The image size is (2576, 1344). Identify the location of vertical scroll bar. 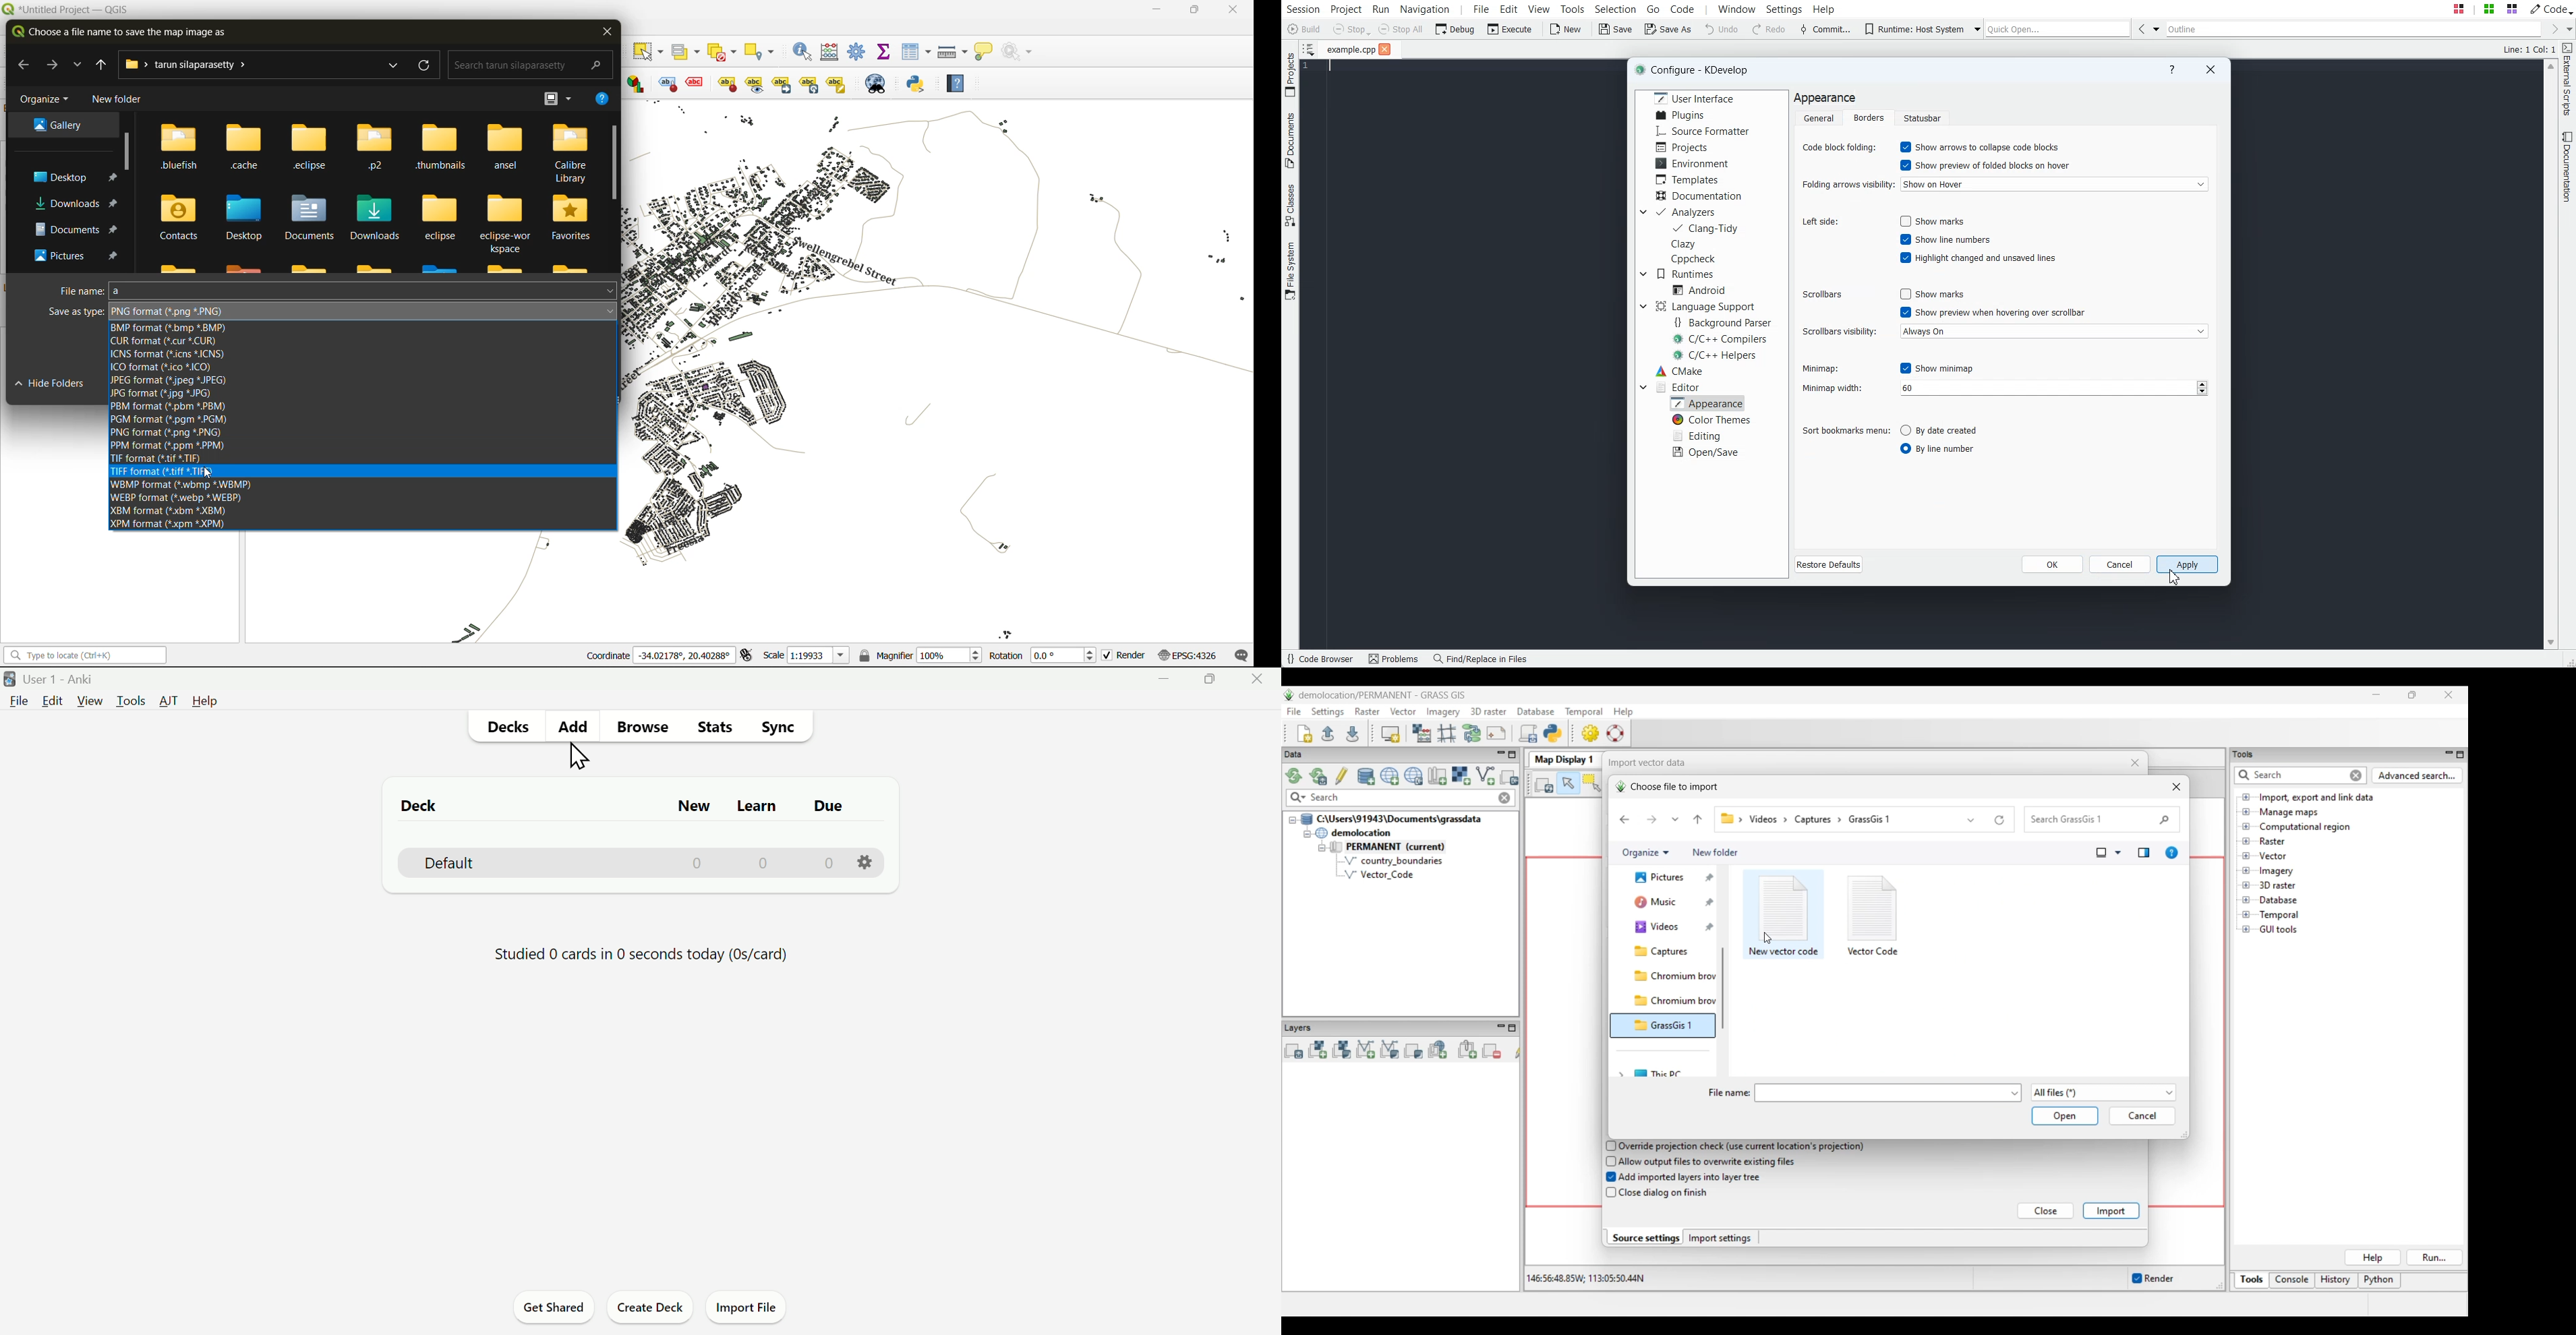
(125, 150).